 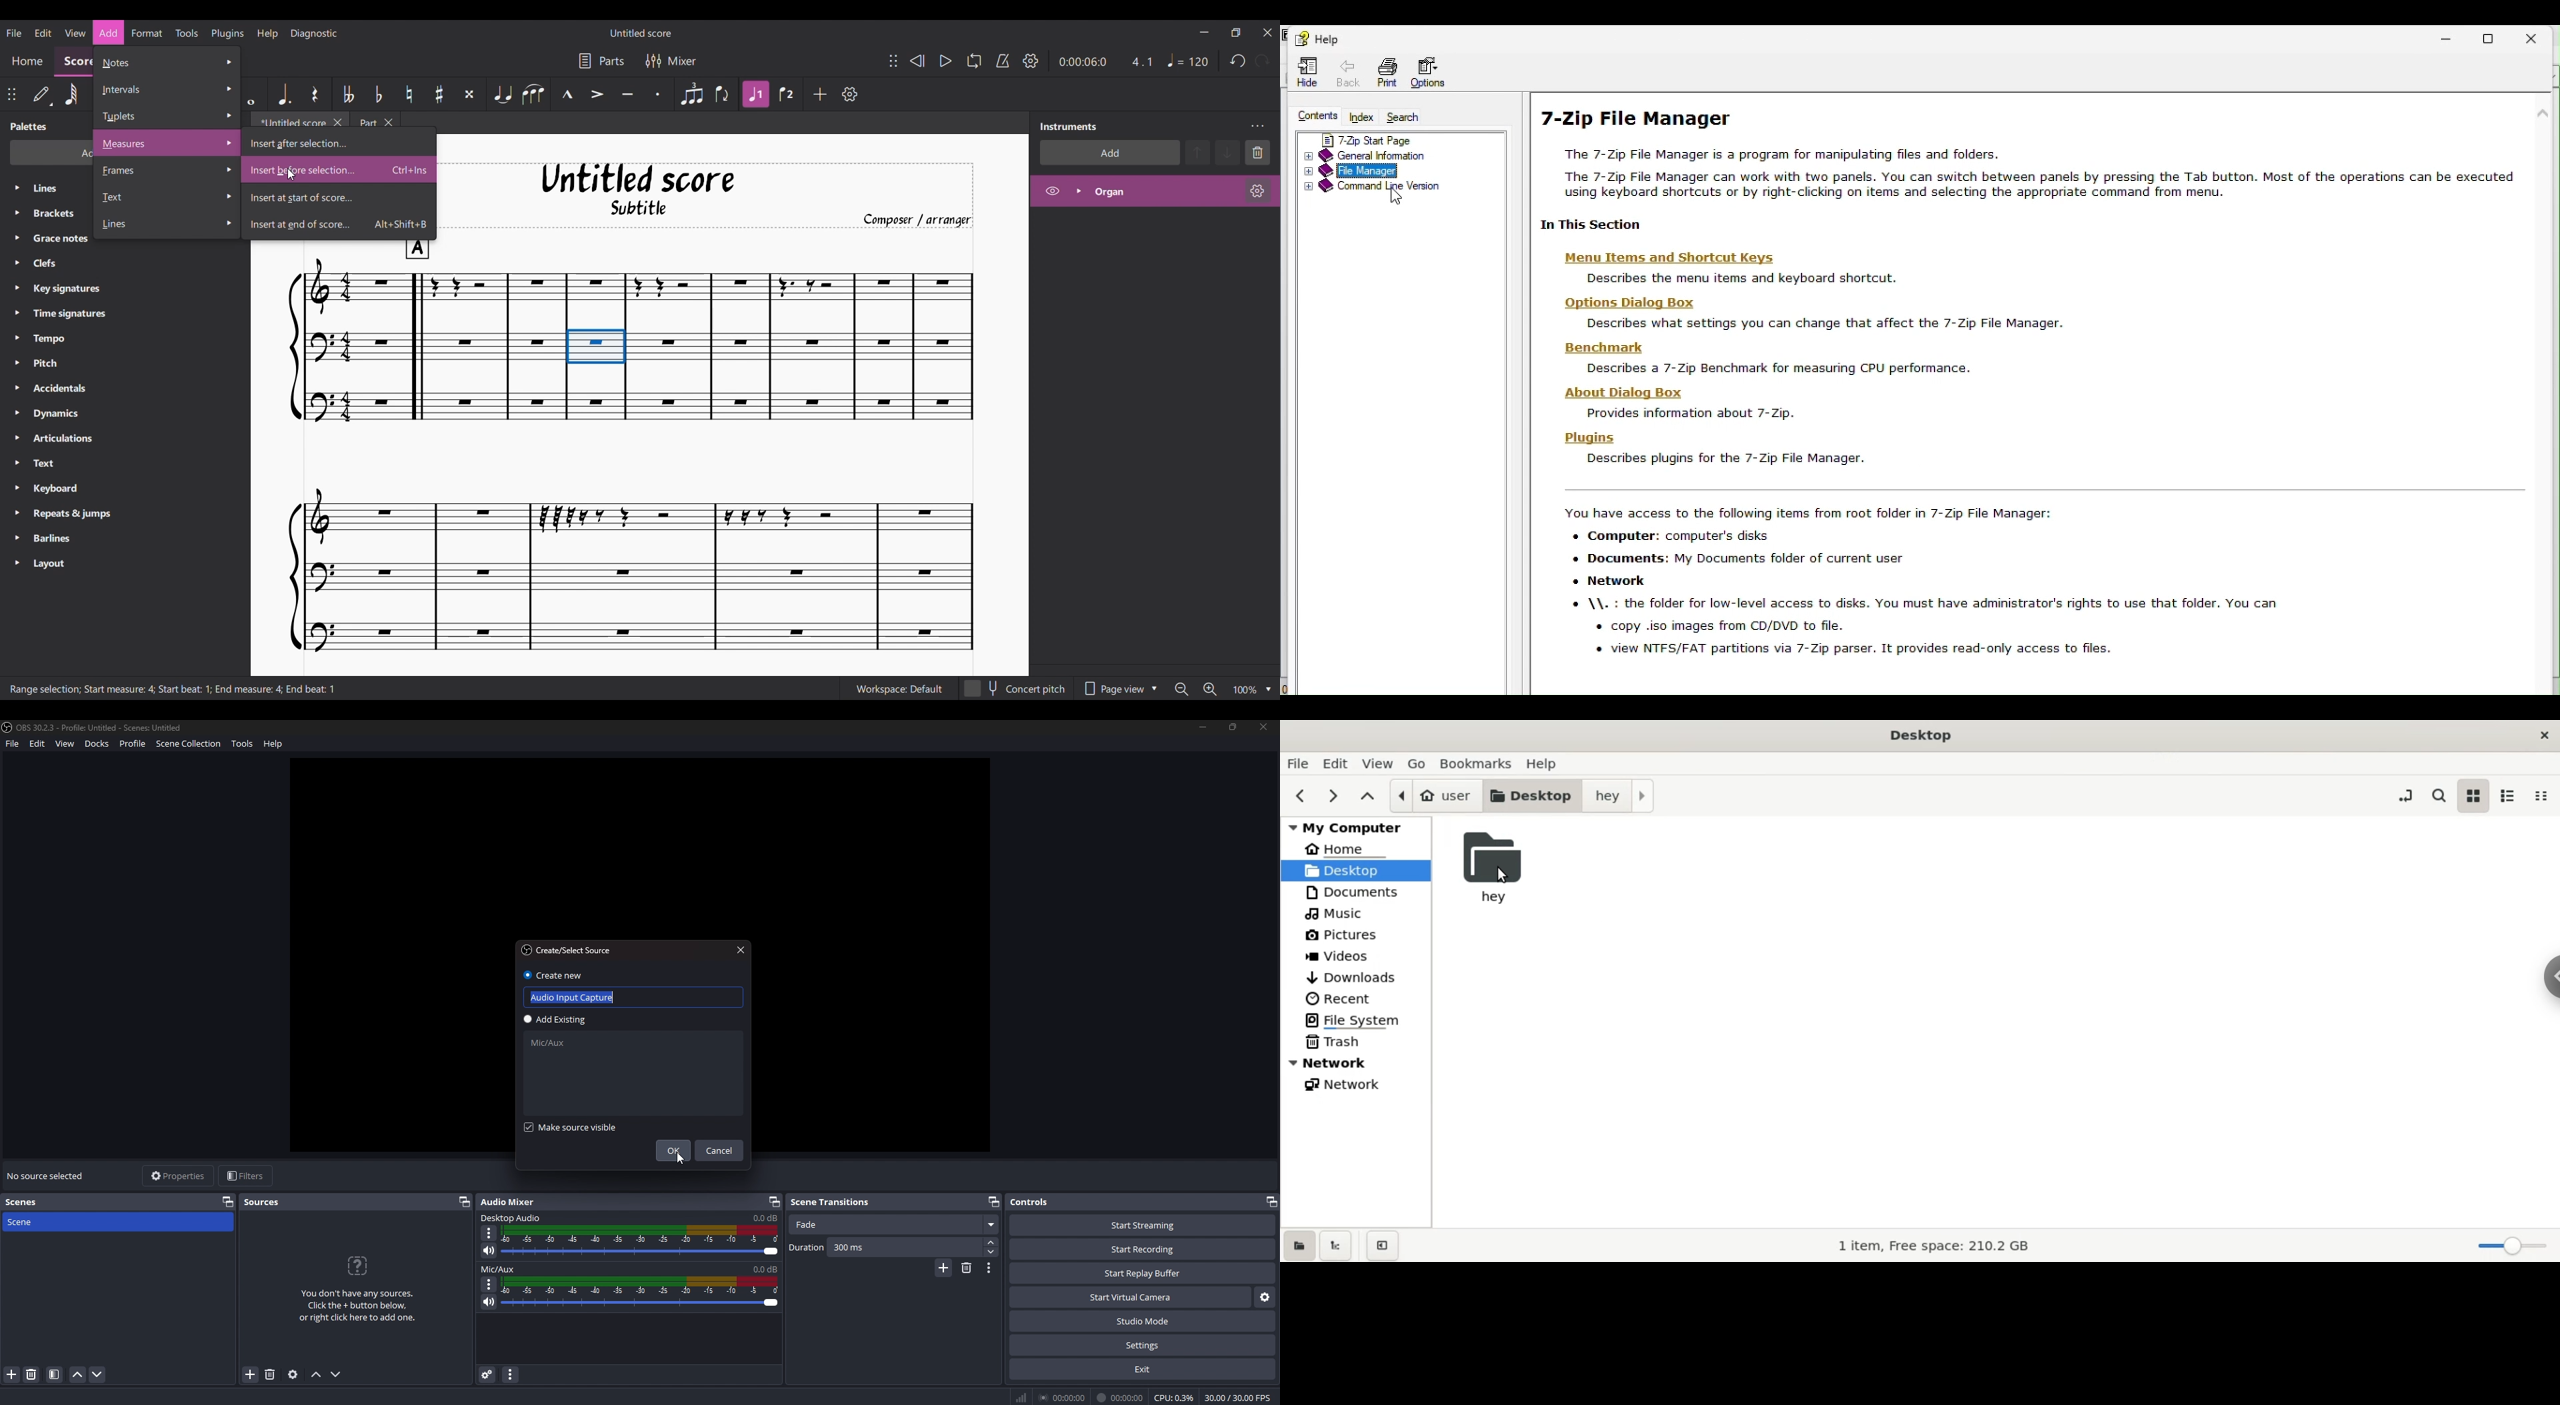 What do you see at coordinates (1143, 1249) in the screenshot?
I see `start recording` at bounding box center [1143, 1249].